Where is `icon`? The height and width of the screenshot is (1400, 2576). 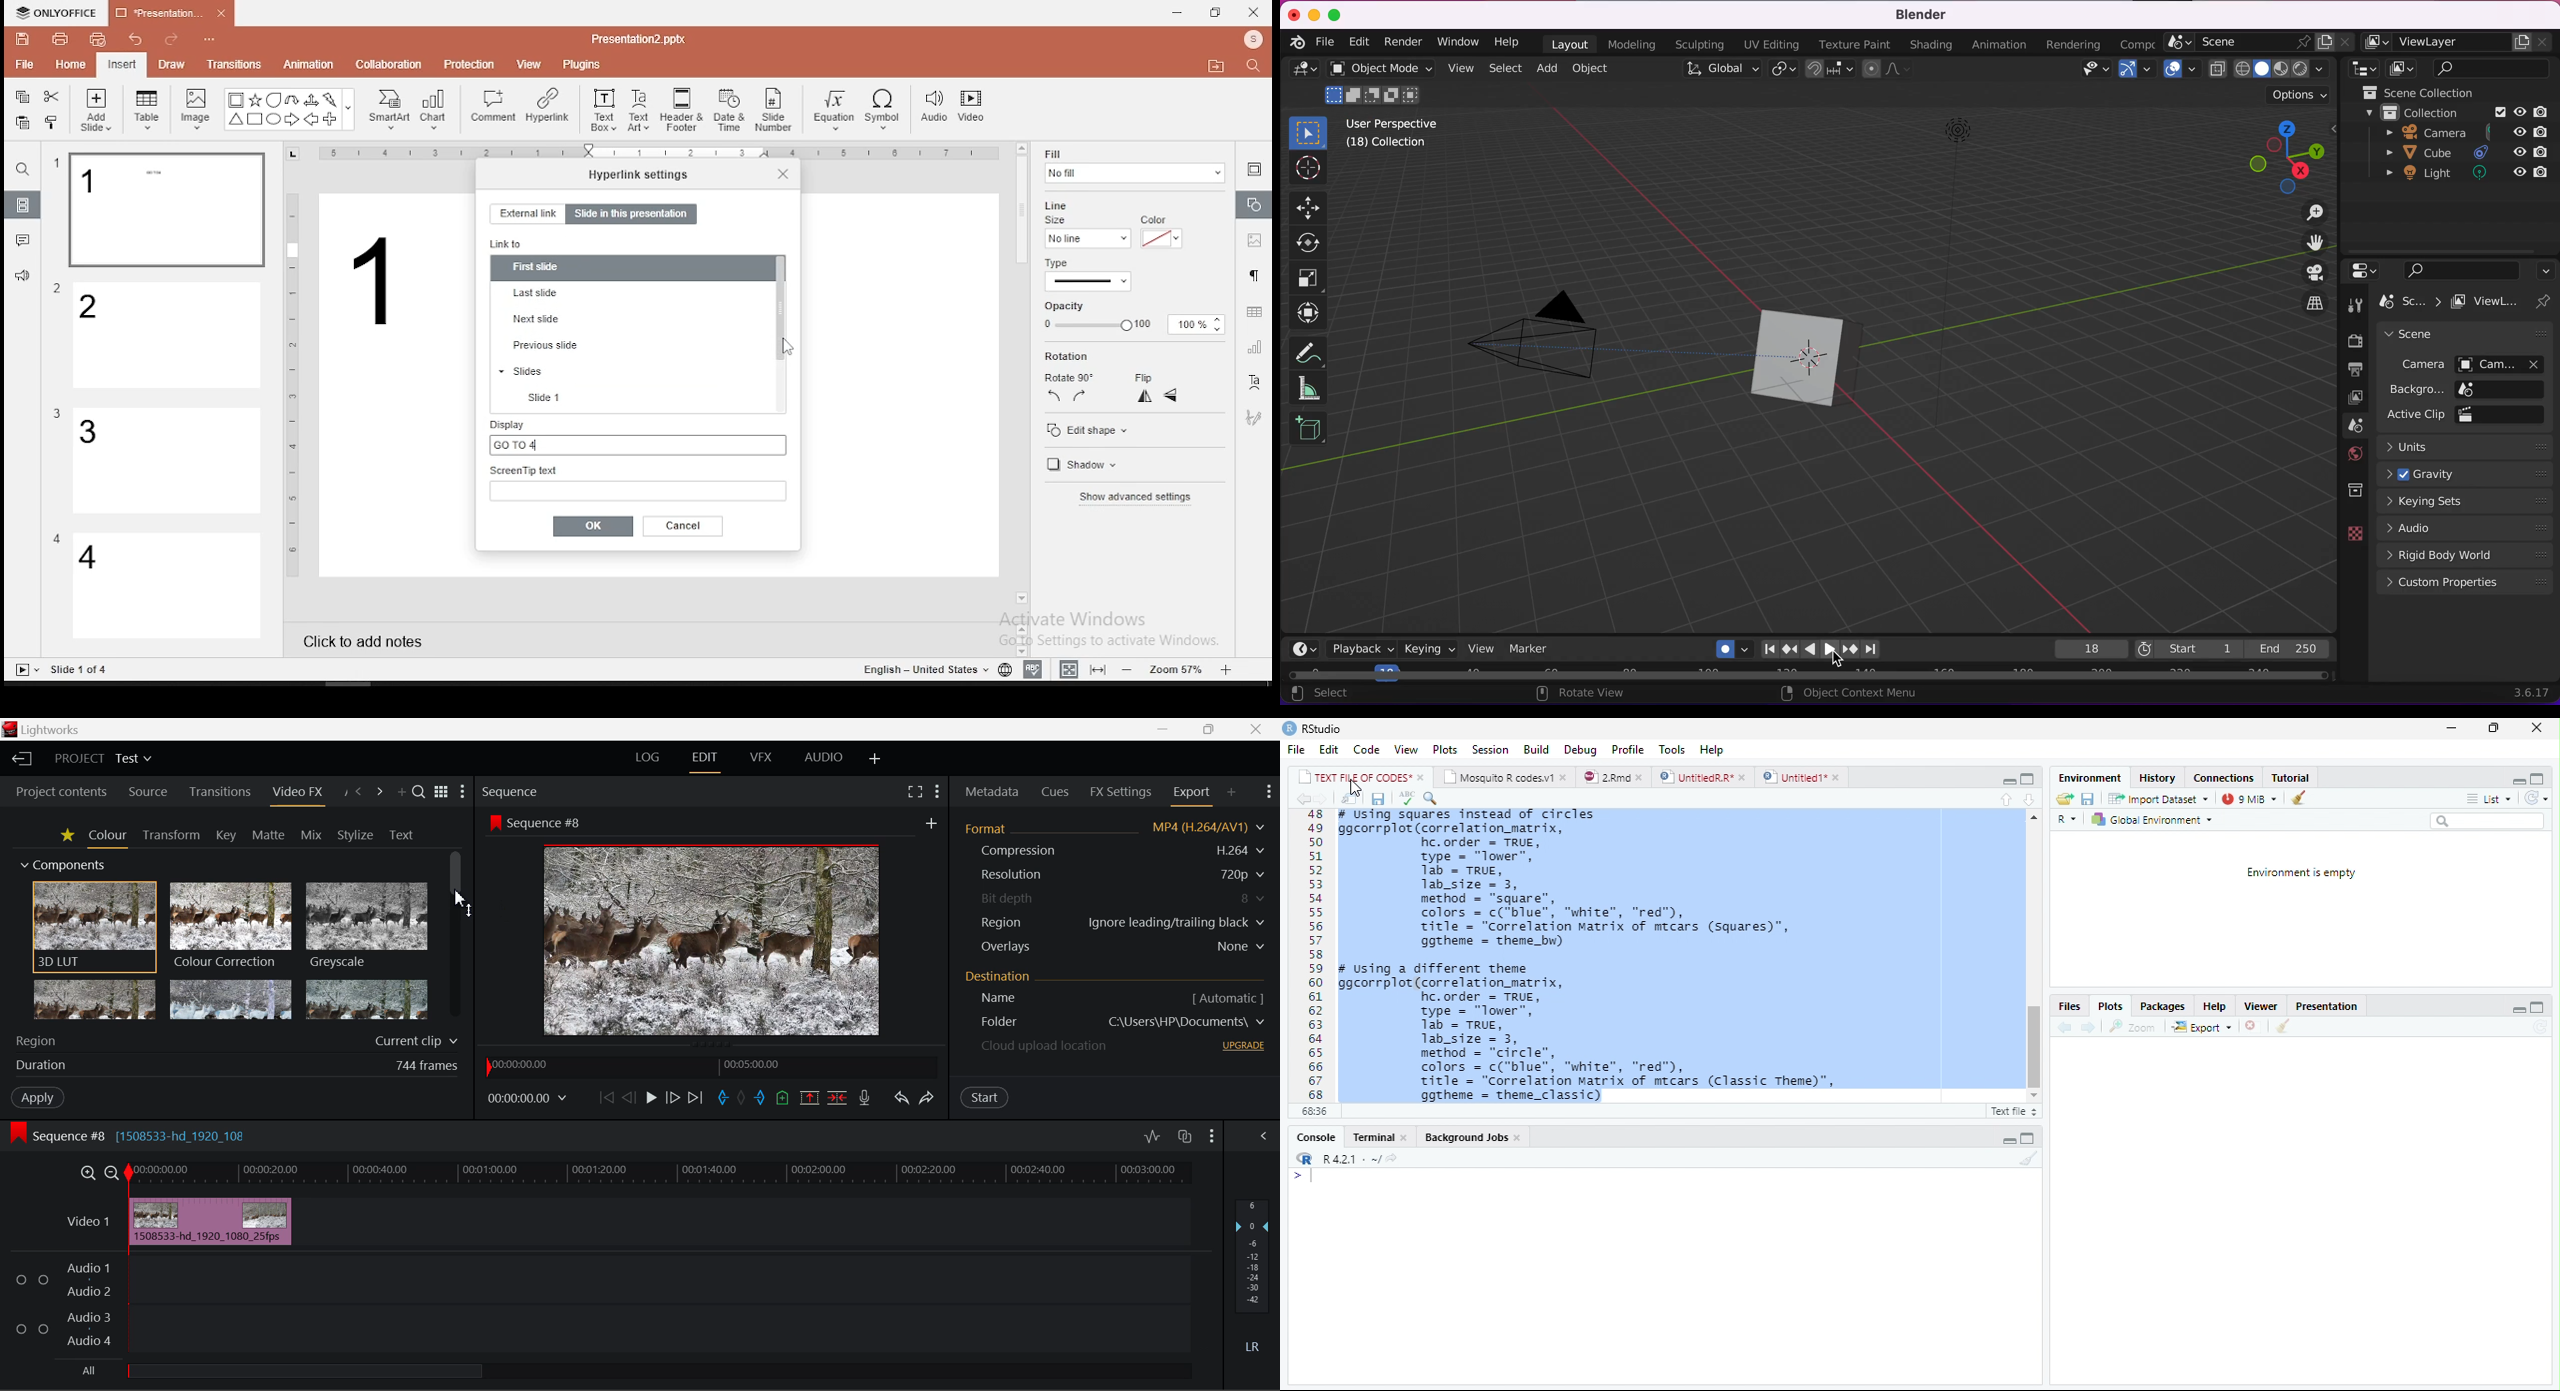 icon is located at coordinates (60, 13).